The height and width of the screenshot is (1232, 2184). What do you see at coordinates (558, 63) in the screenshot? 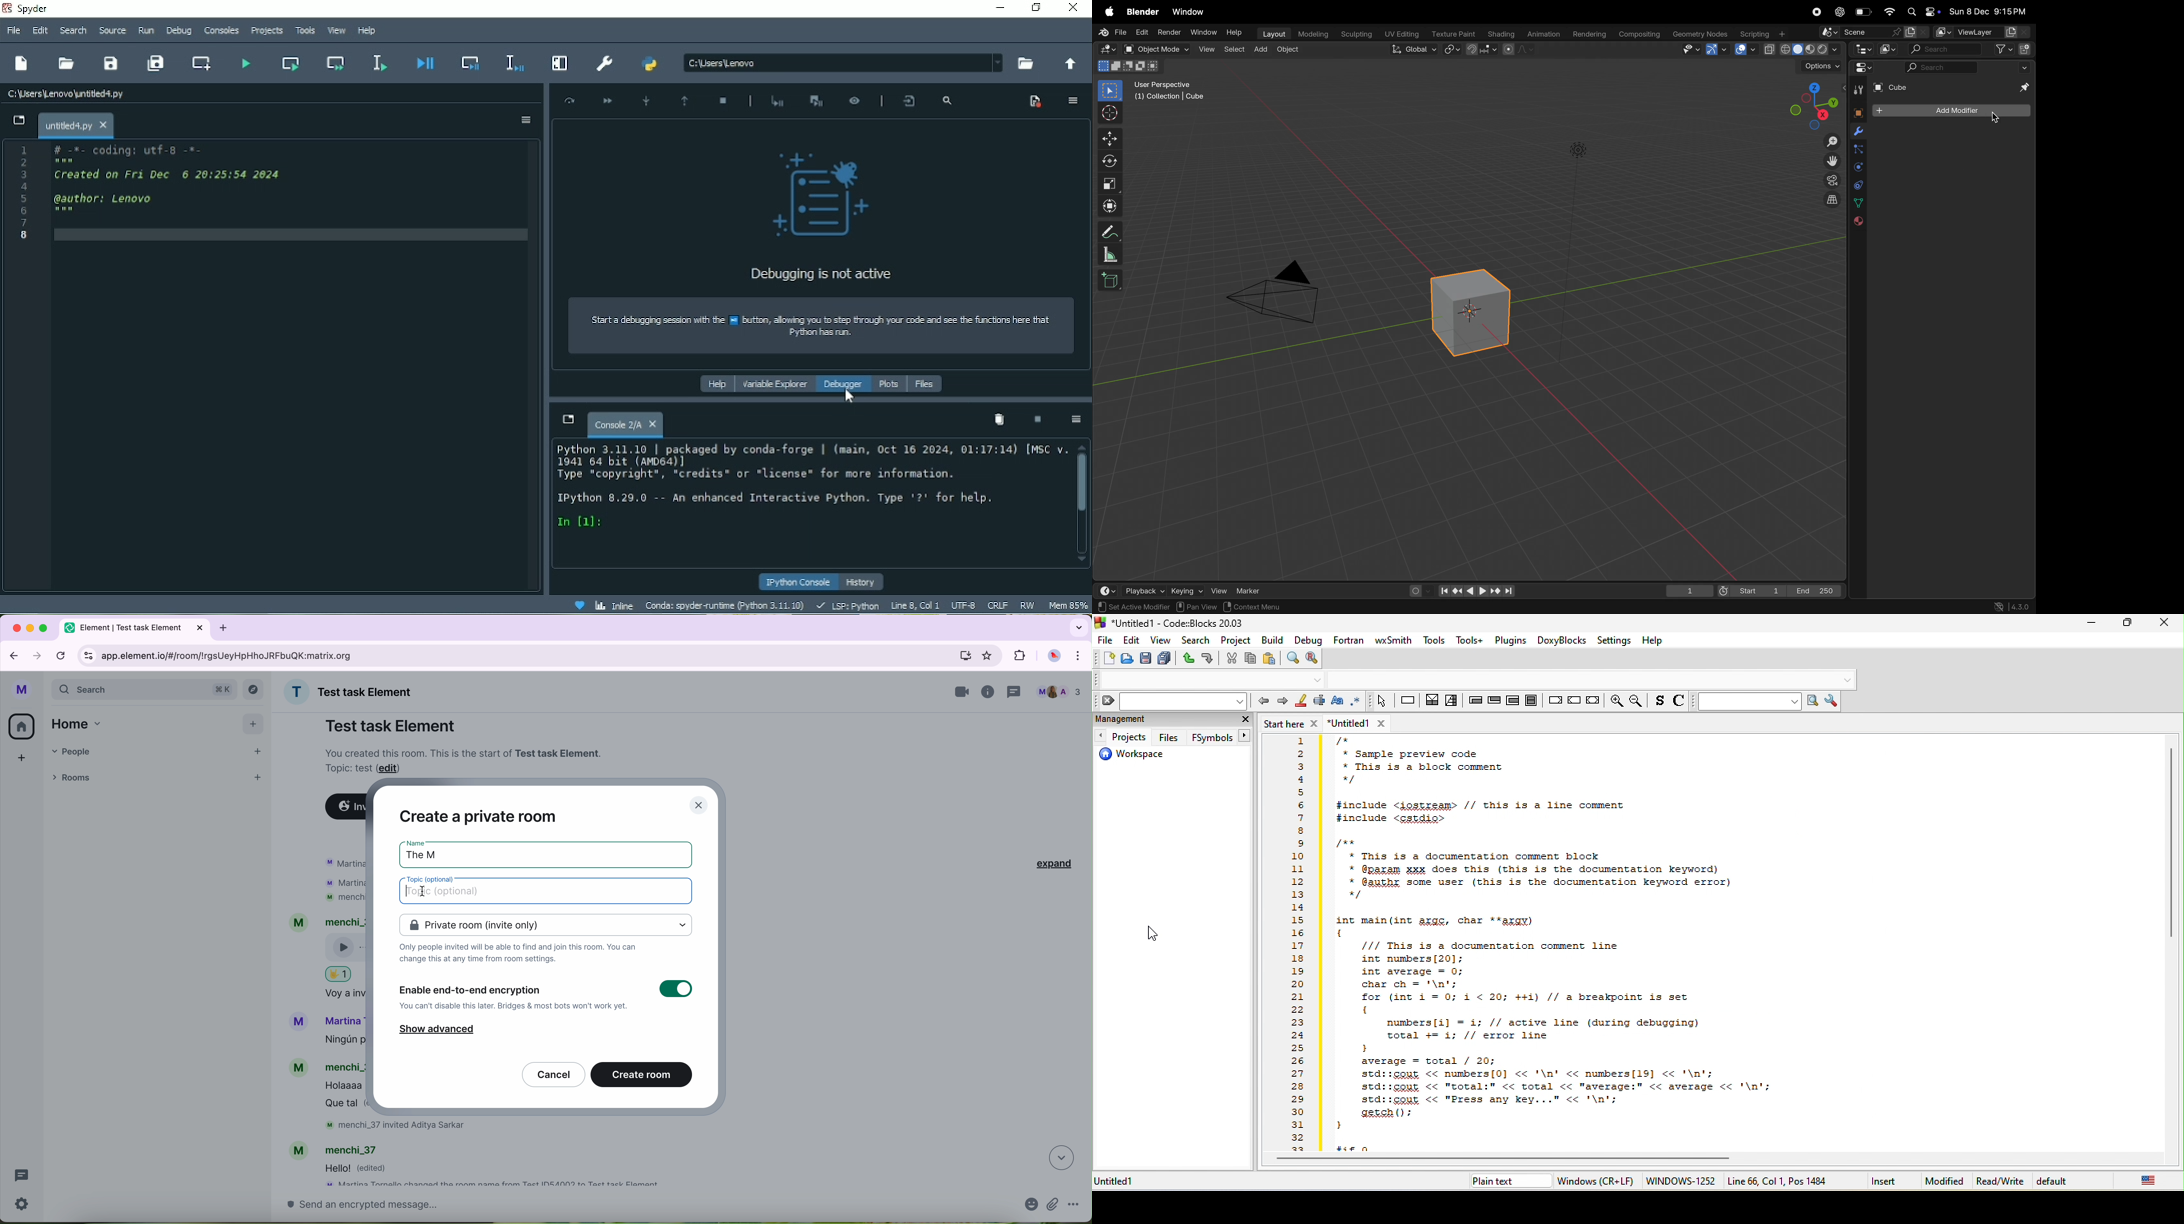
I see `Maximize current pane` at bounding box center [558, 63].